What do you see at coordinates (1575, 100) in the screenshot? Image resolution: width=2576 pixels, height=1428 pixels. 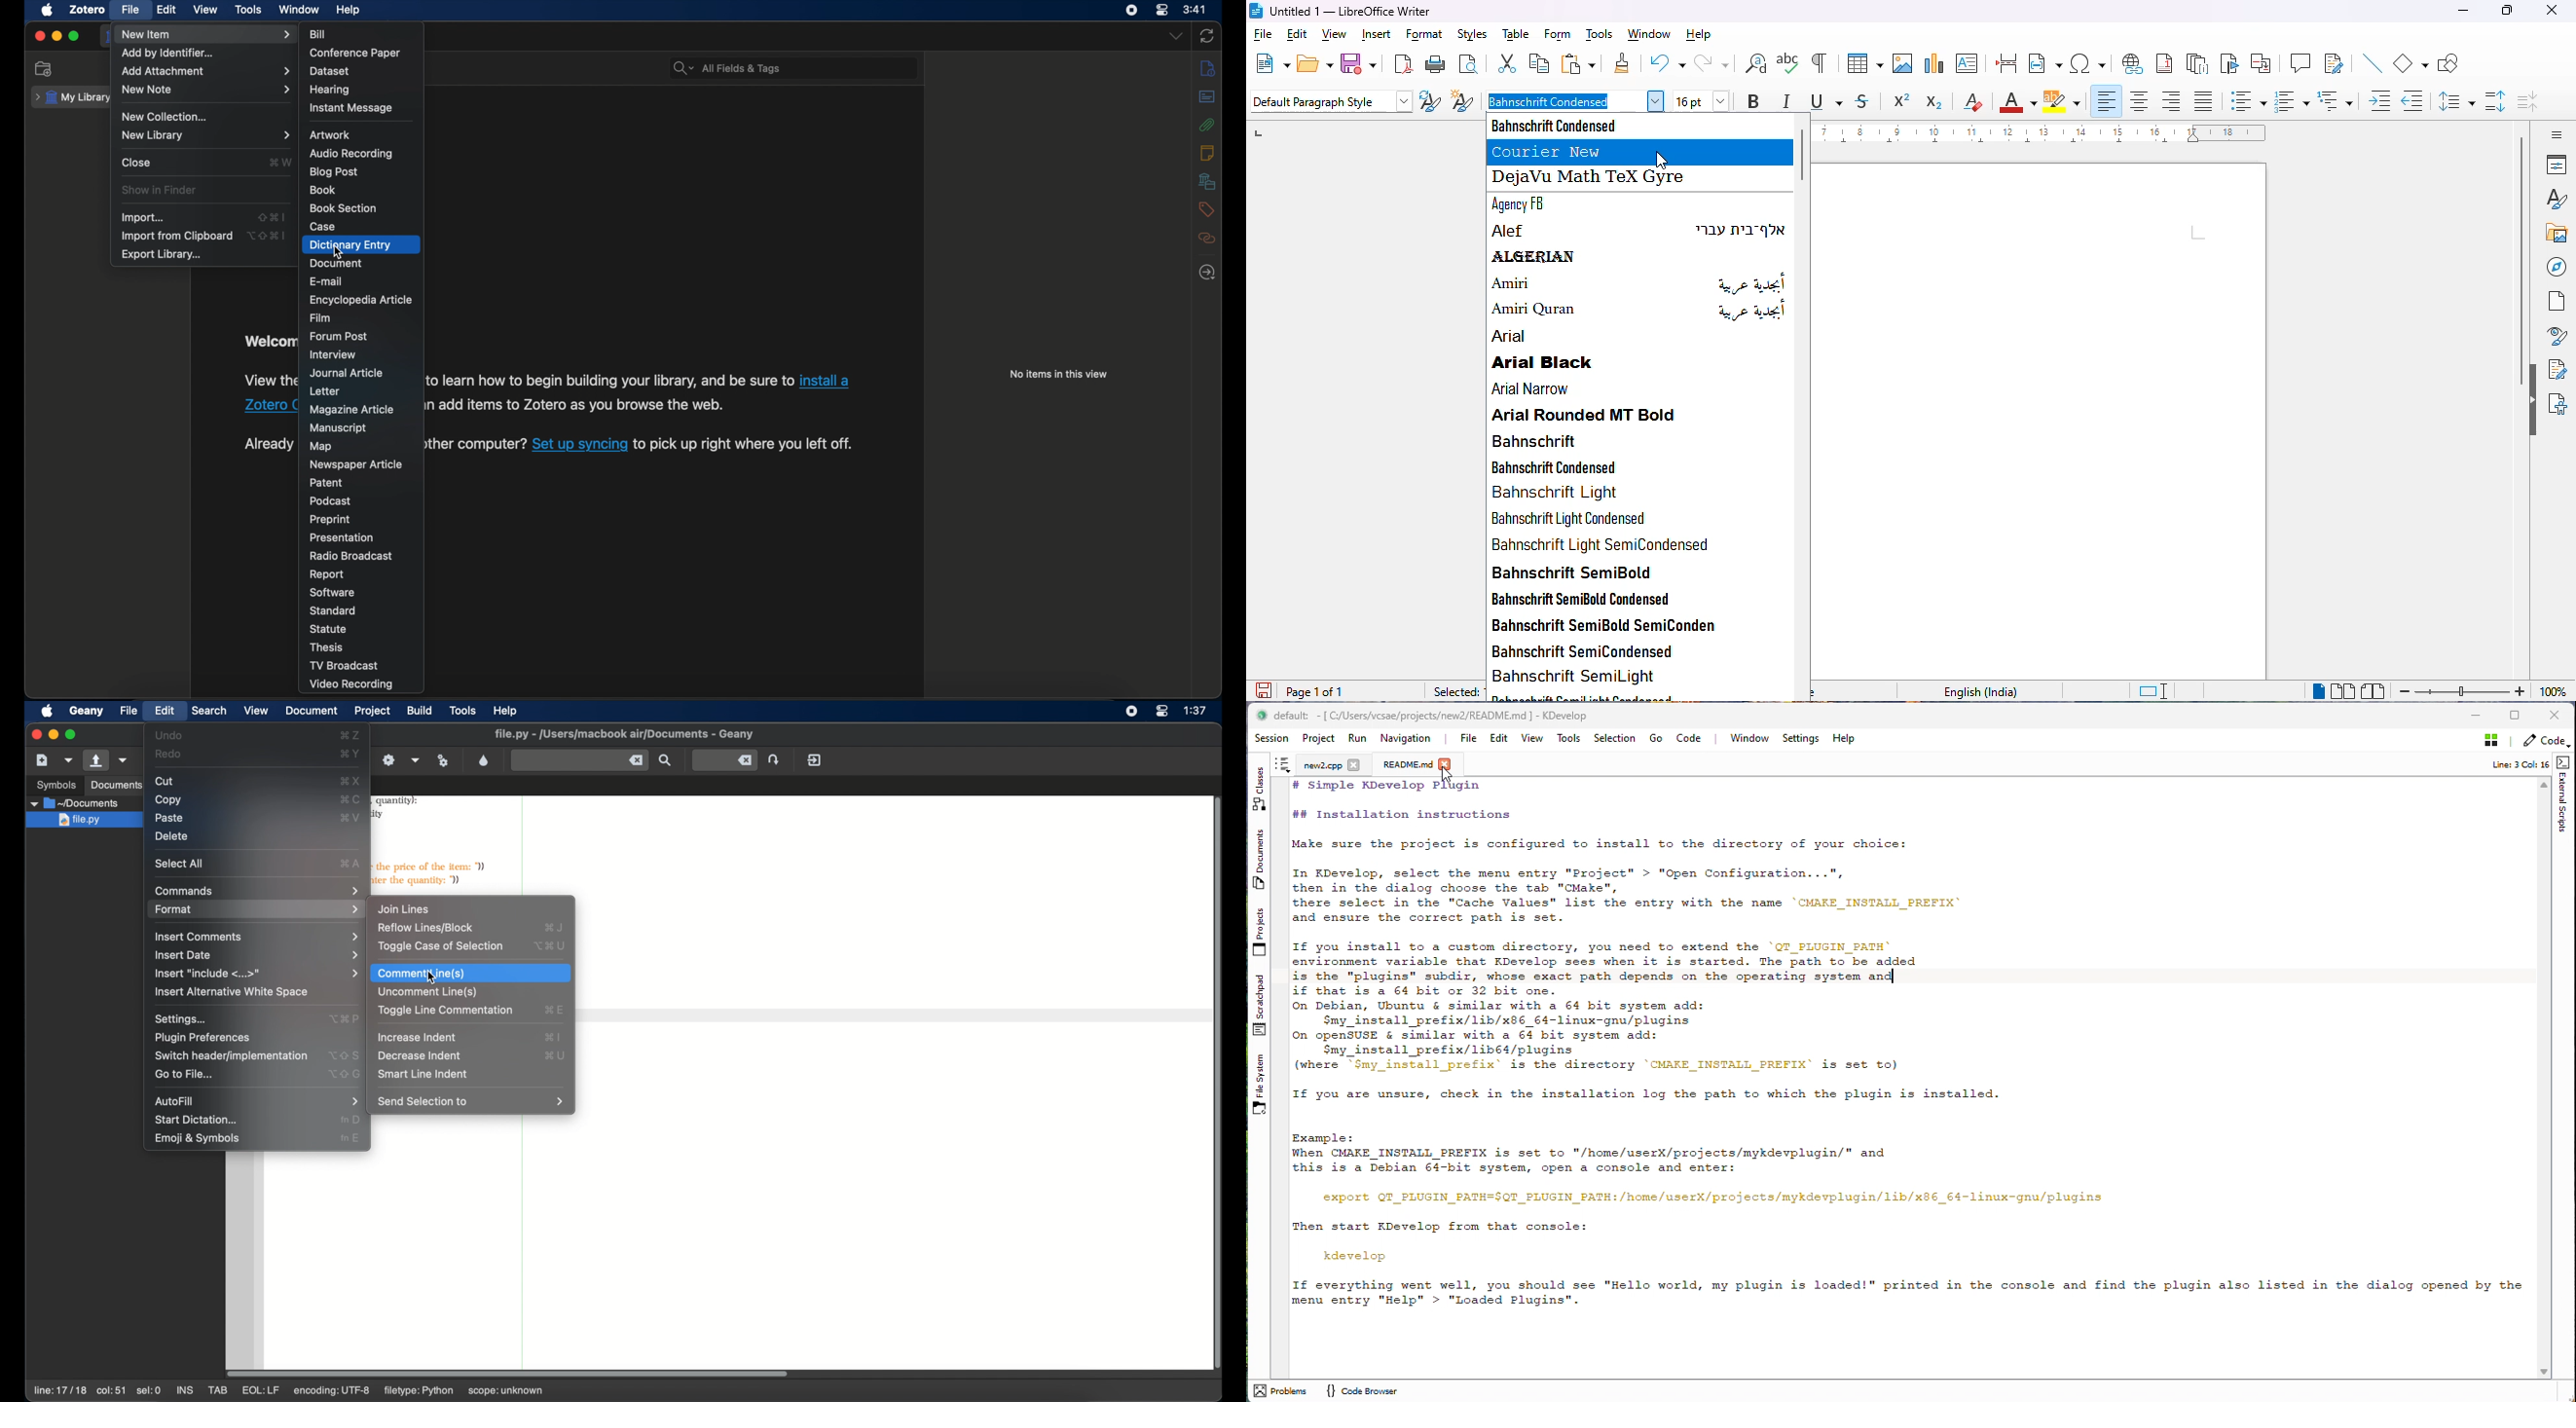 I see `font style` at bounding box center [1575, 100].